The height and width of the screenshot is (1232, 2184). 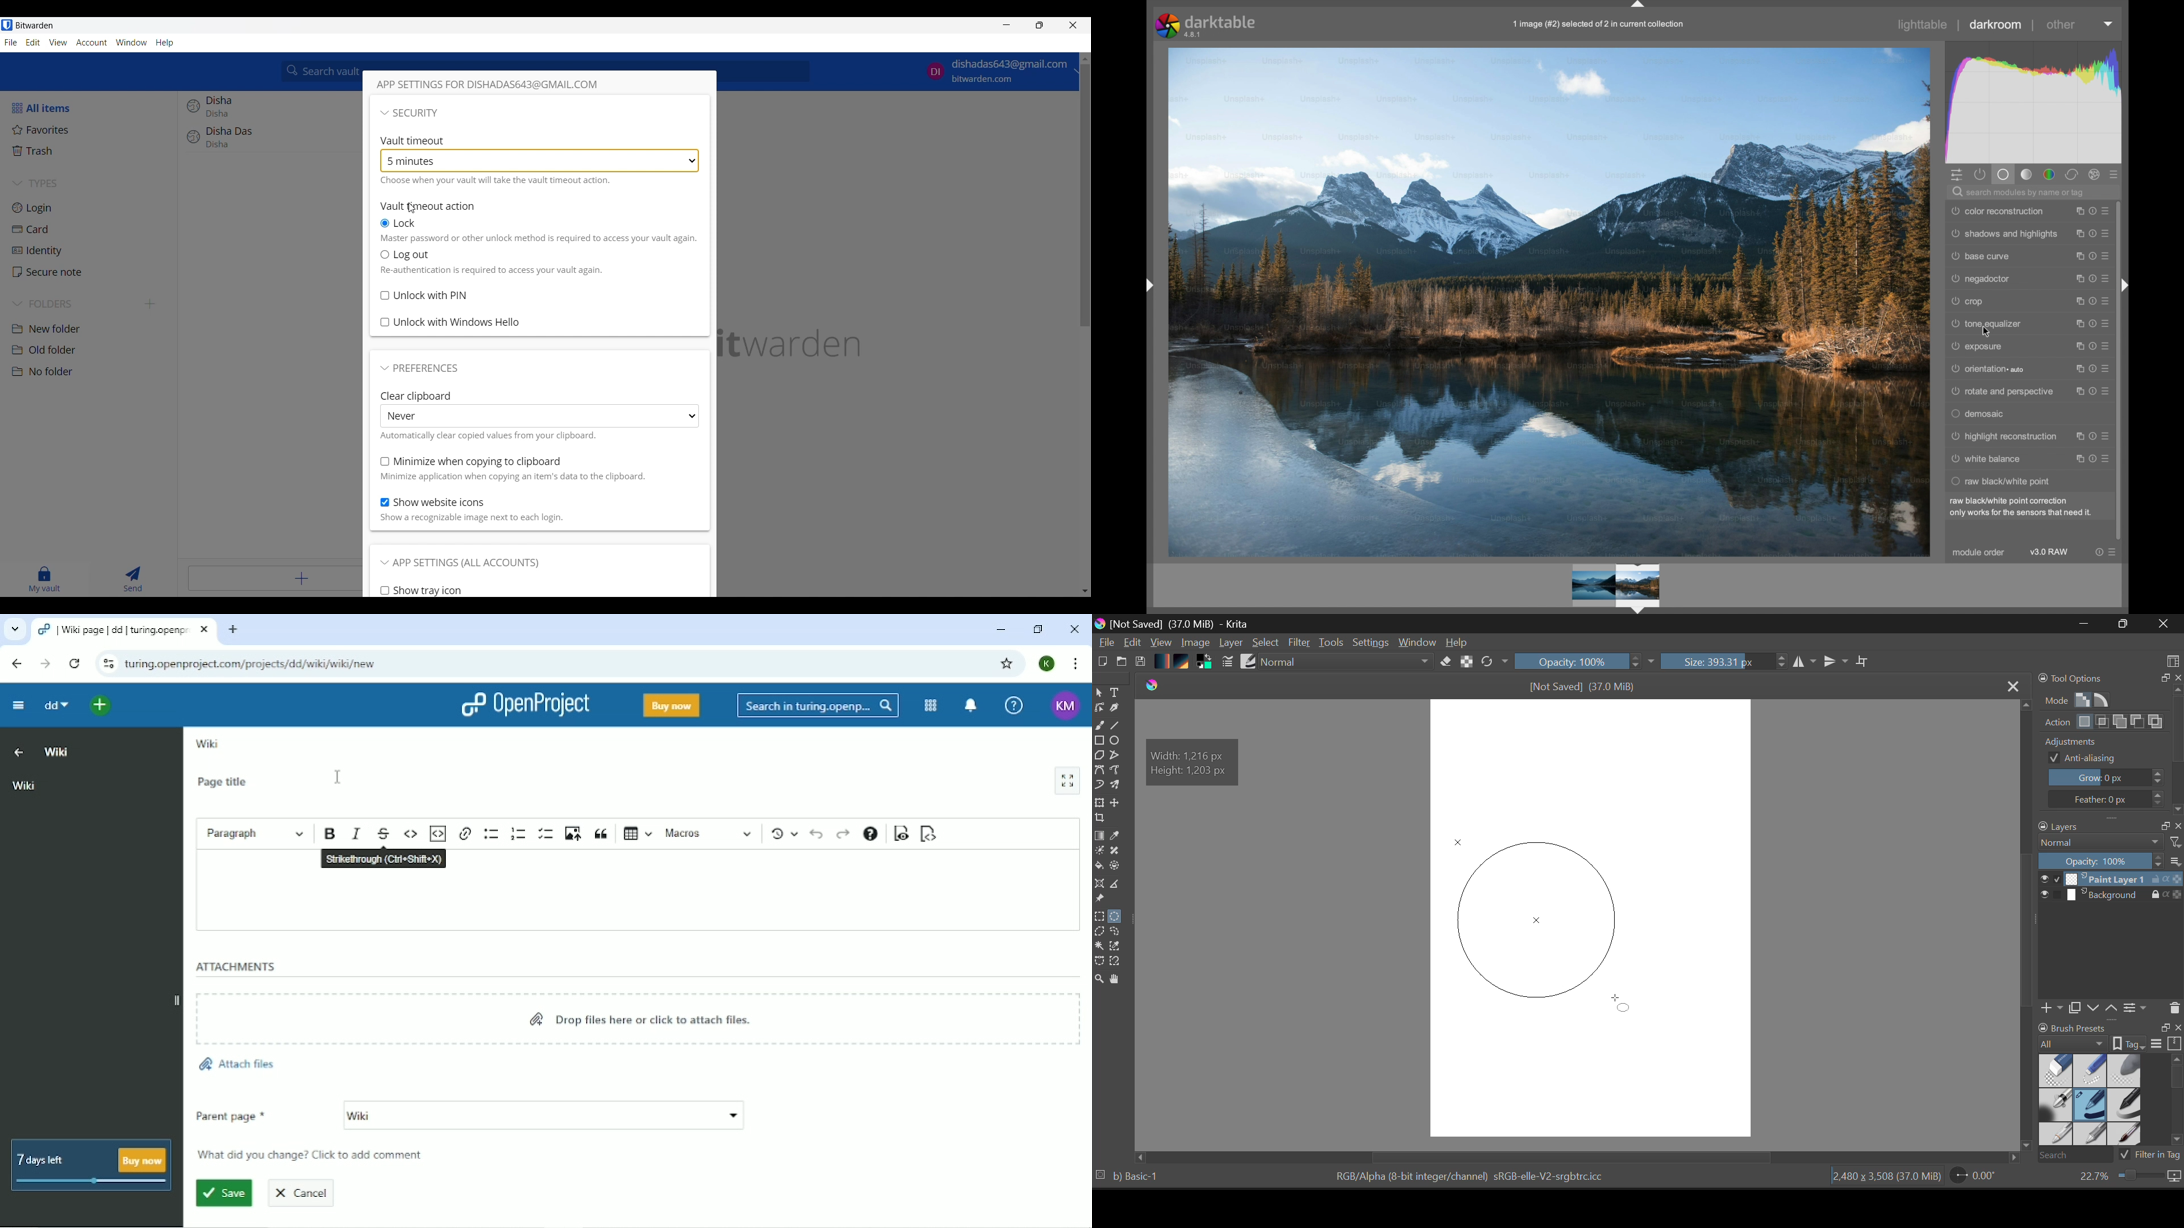 What do you see at coordinates (2109, 323) in the screenshot?
I see `presets` at bounding box center [2109, 323].